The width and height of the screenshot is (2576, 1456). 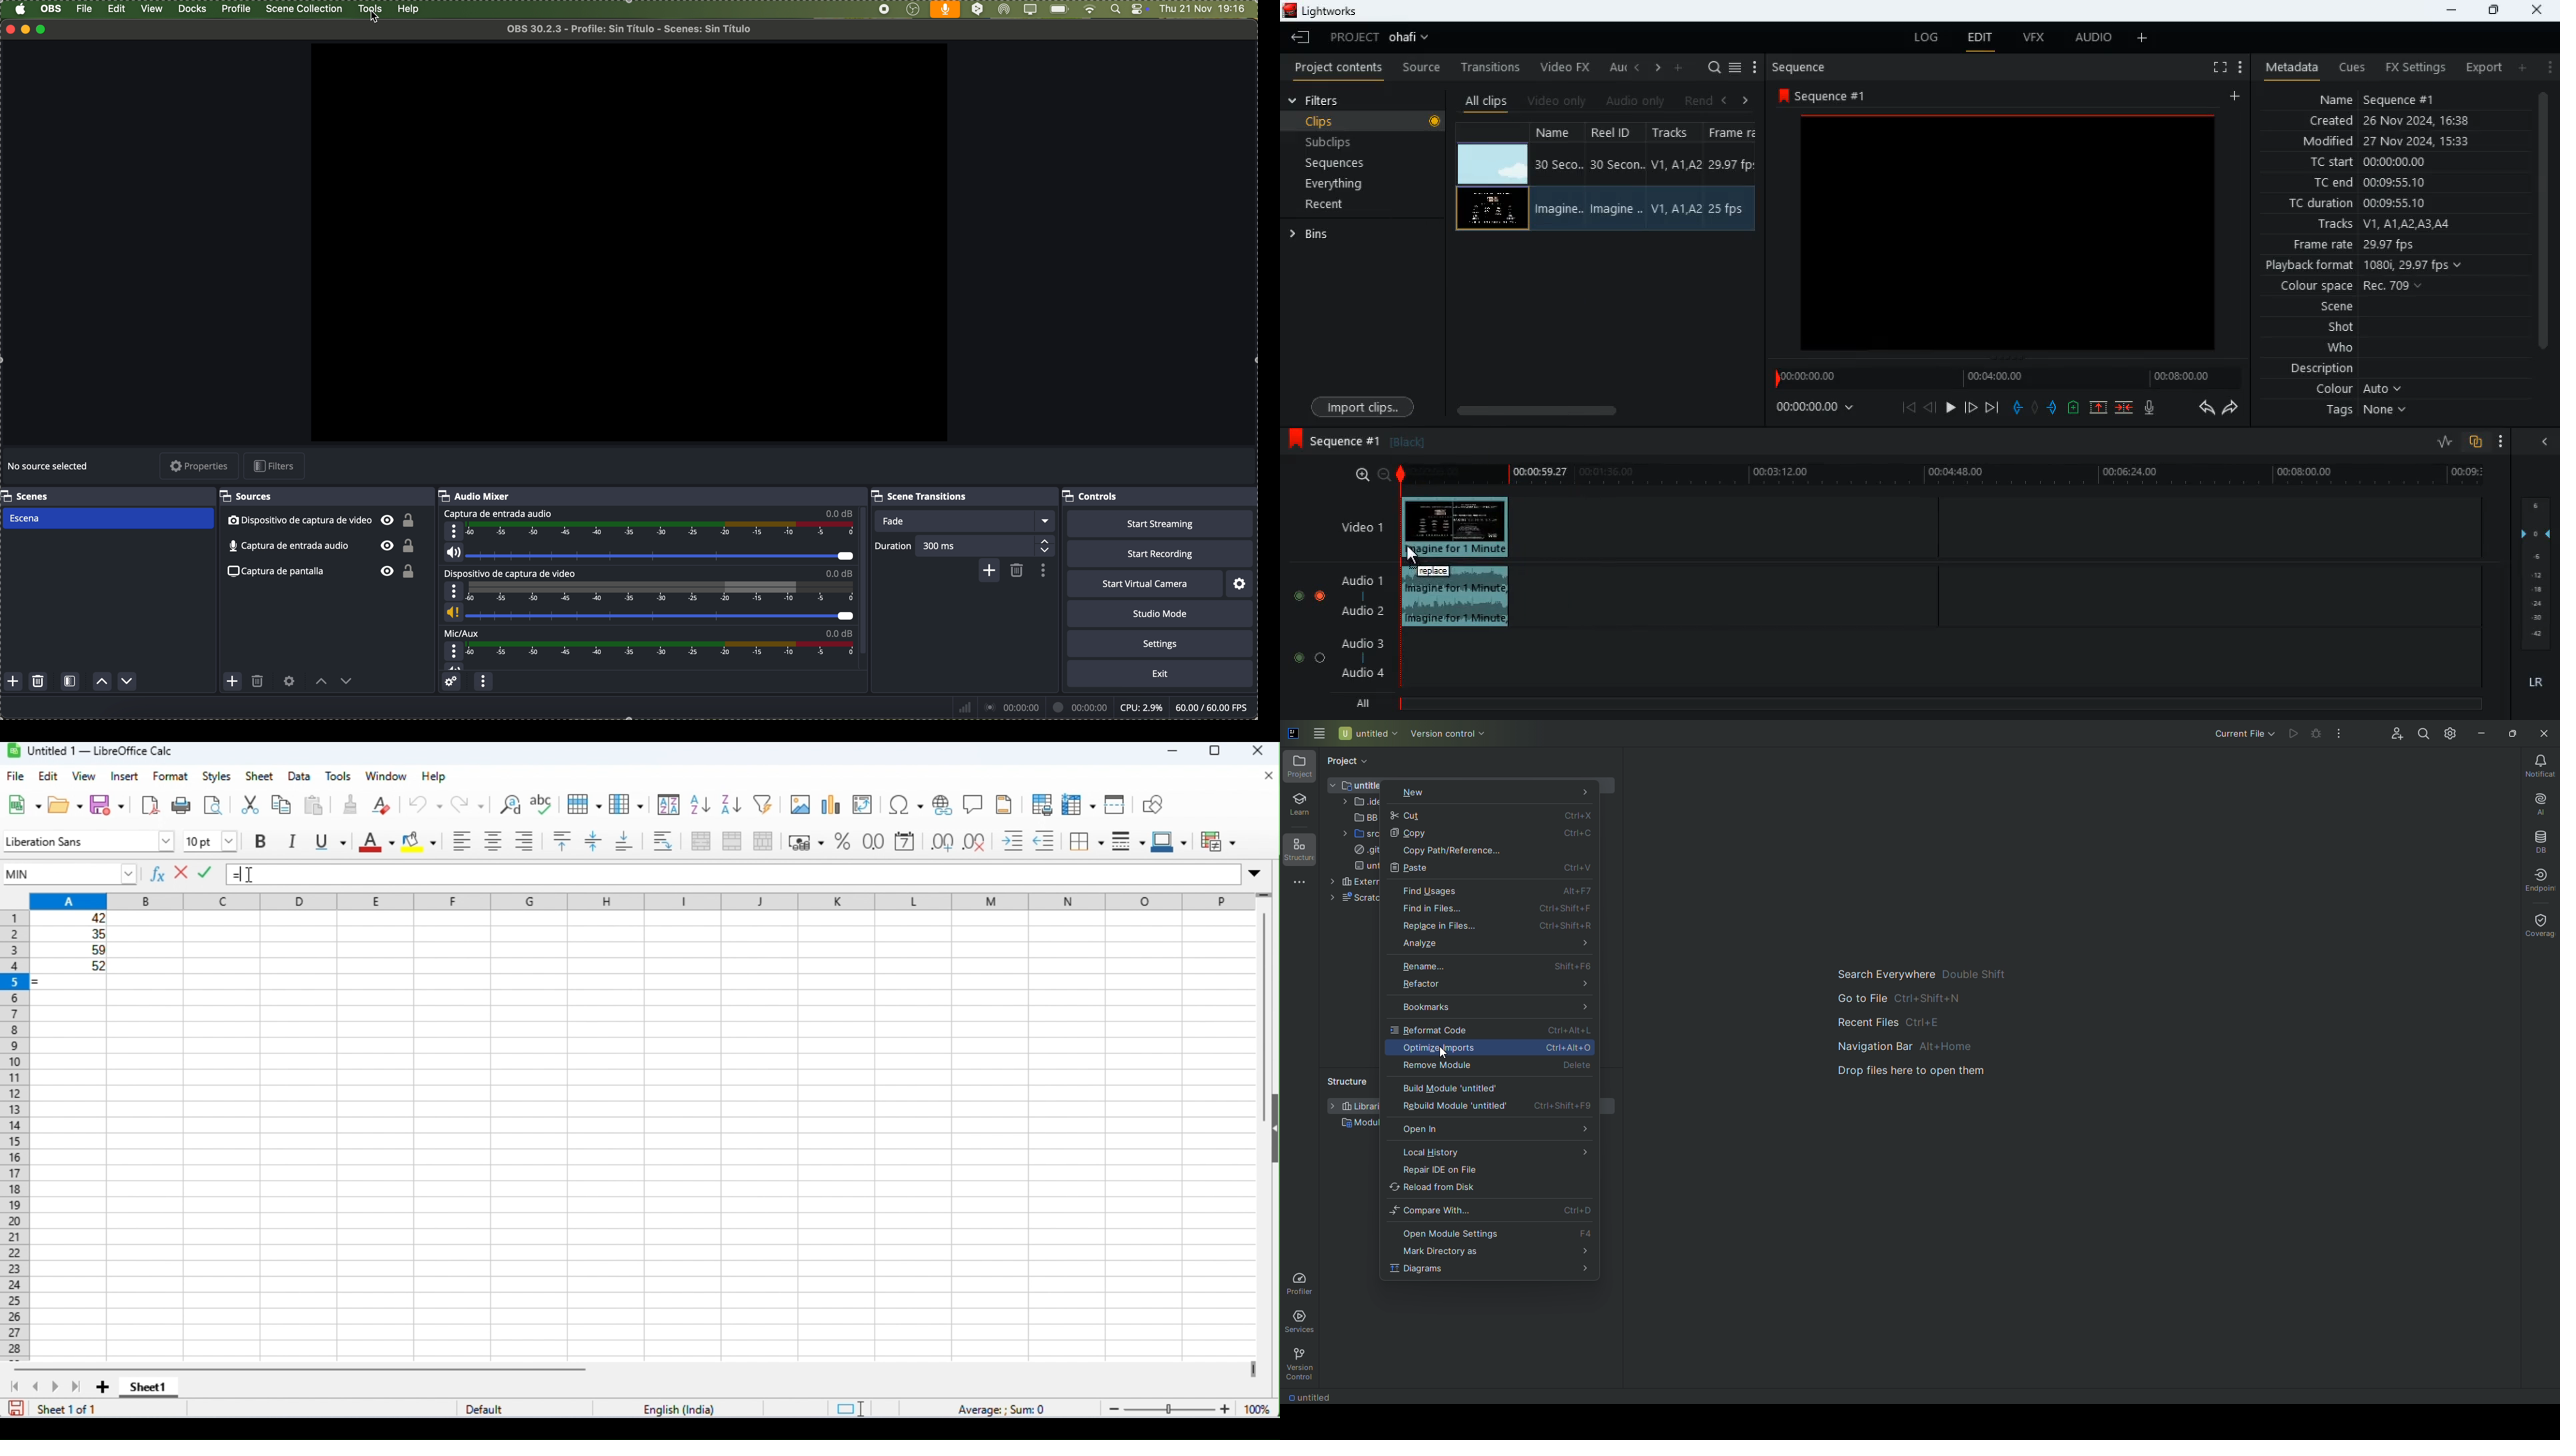 What do you see at coordinates (649, 597) in the screenshot?
I see `video capture device` at bounding box center [649, 597].